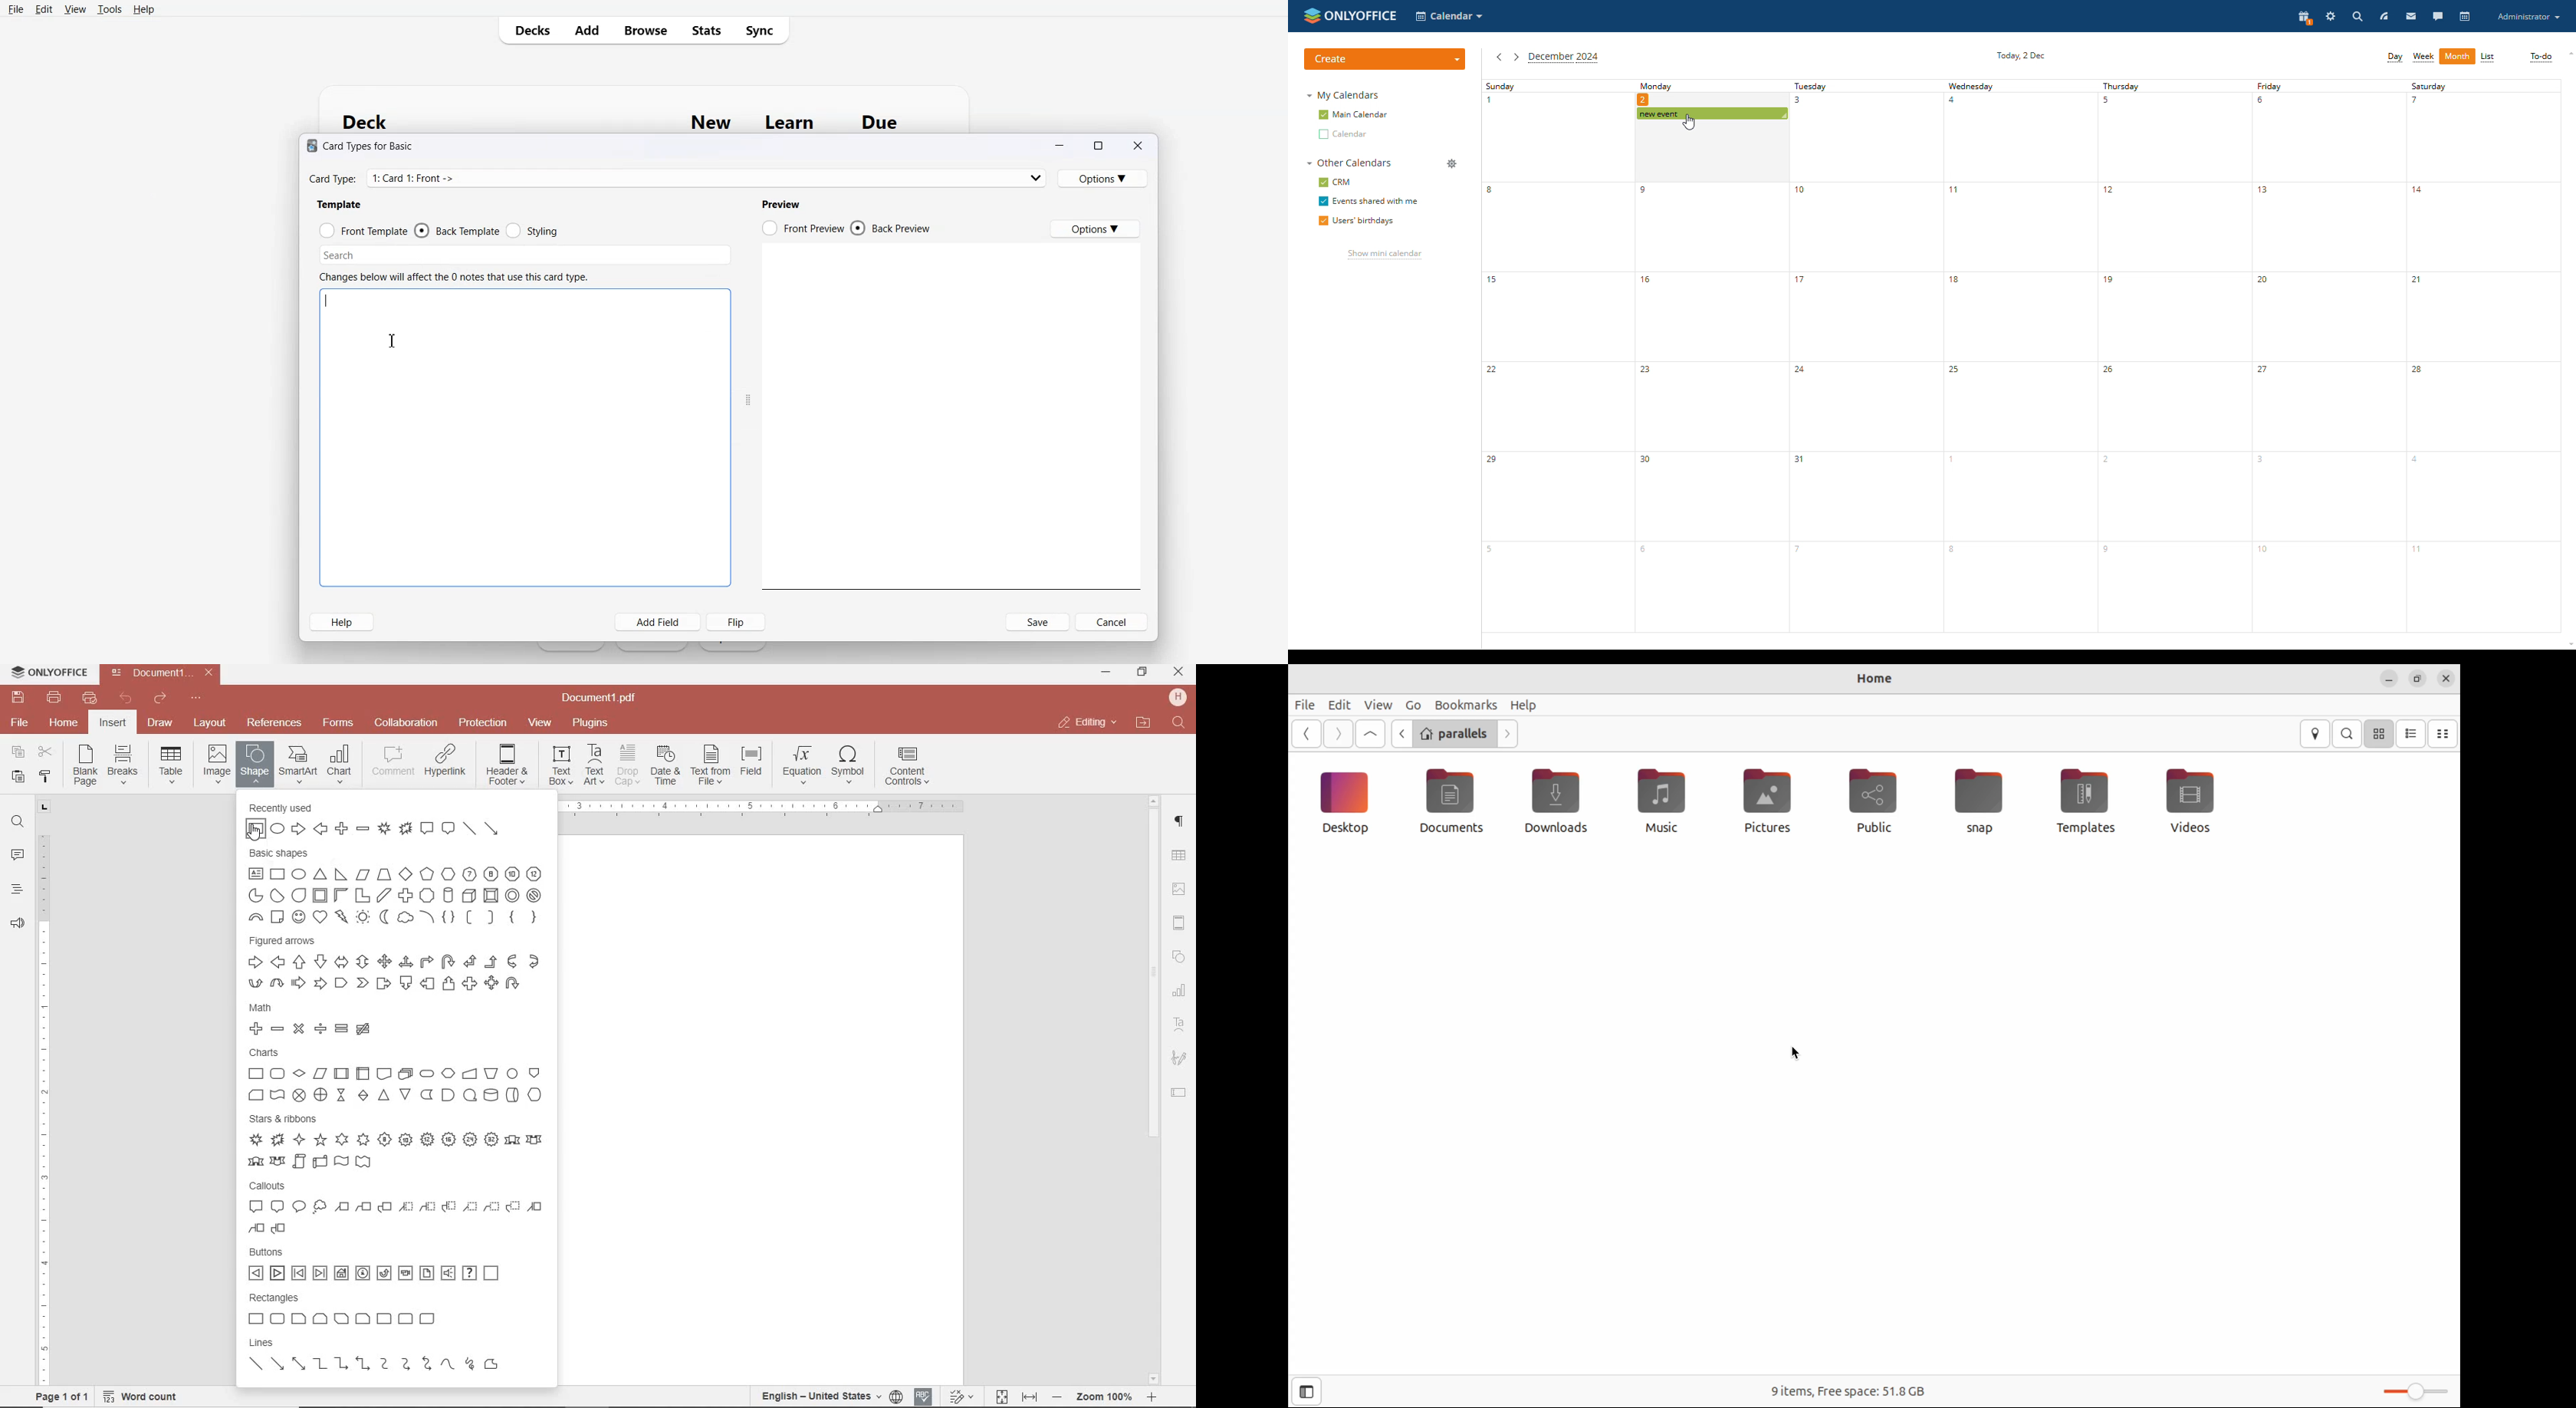  Describe the element at coordinates (75, 9) in the screenshot. I see `View` at that location.